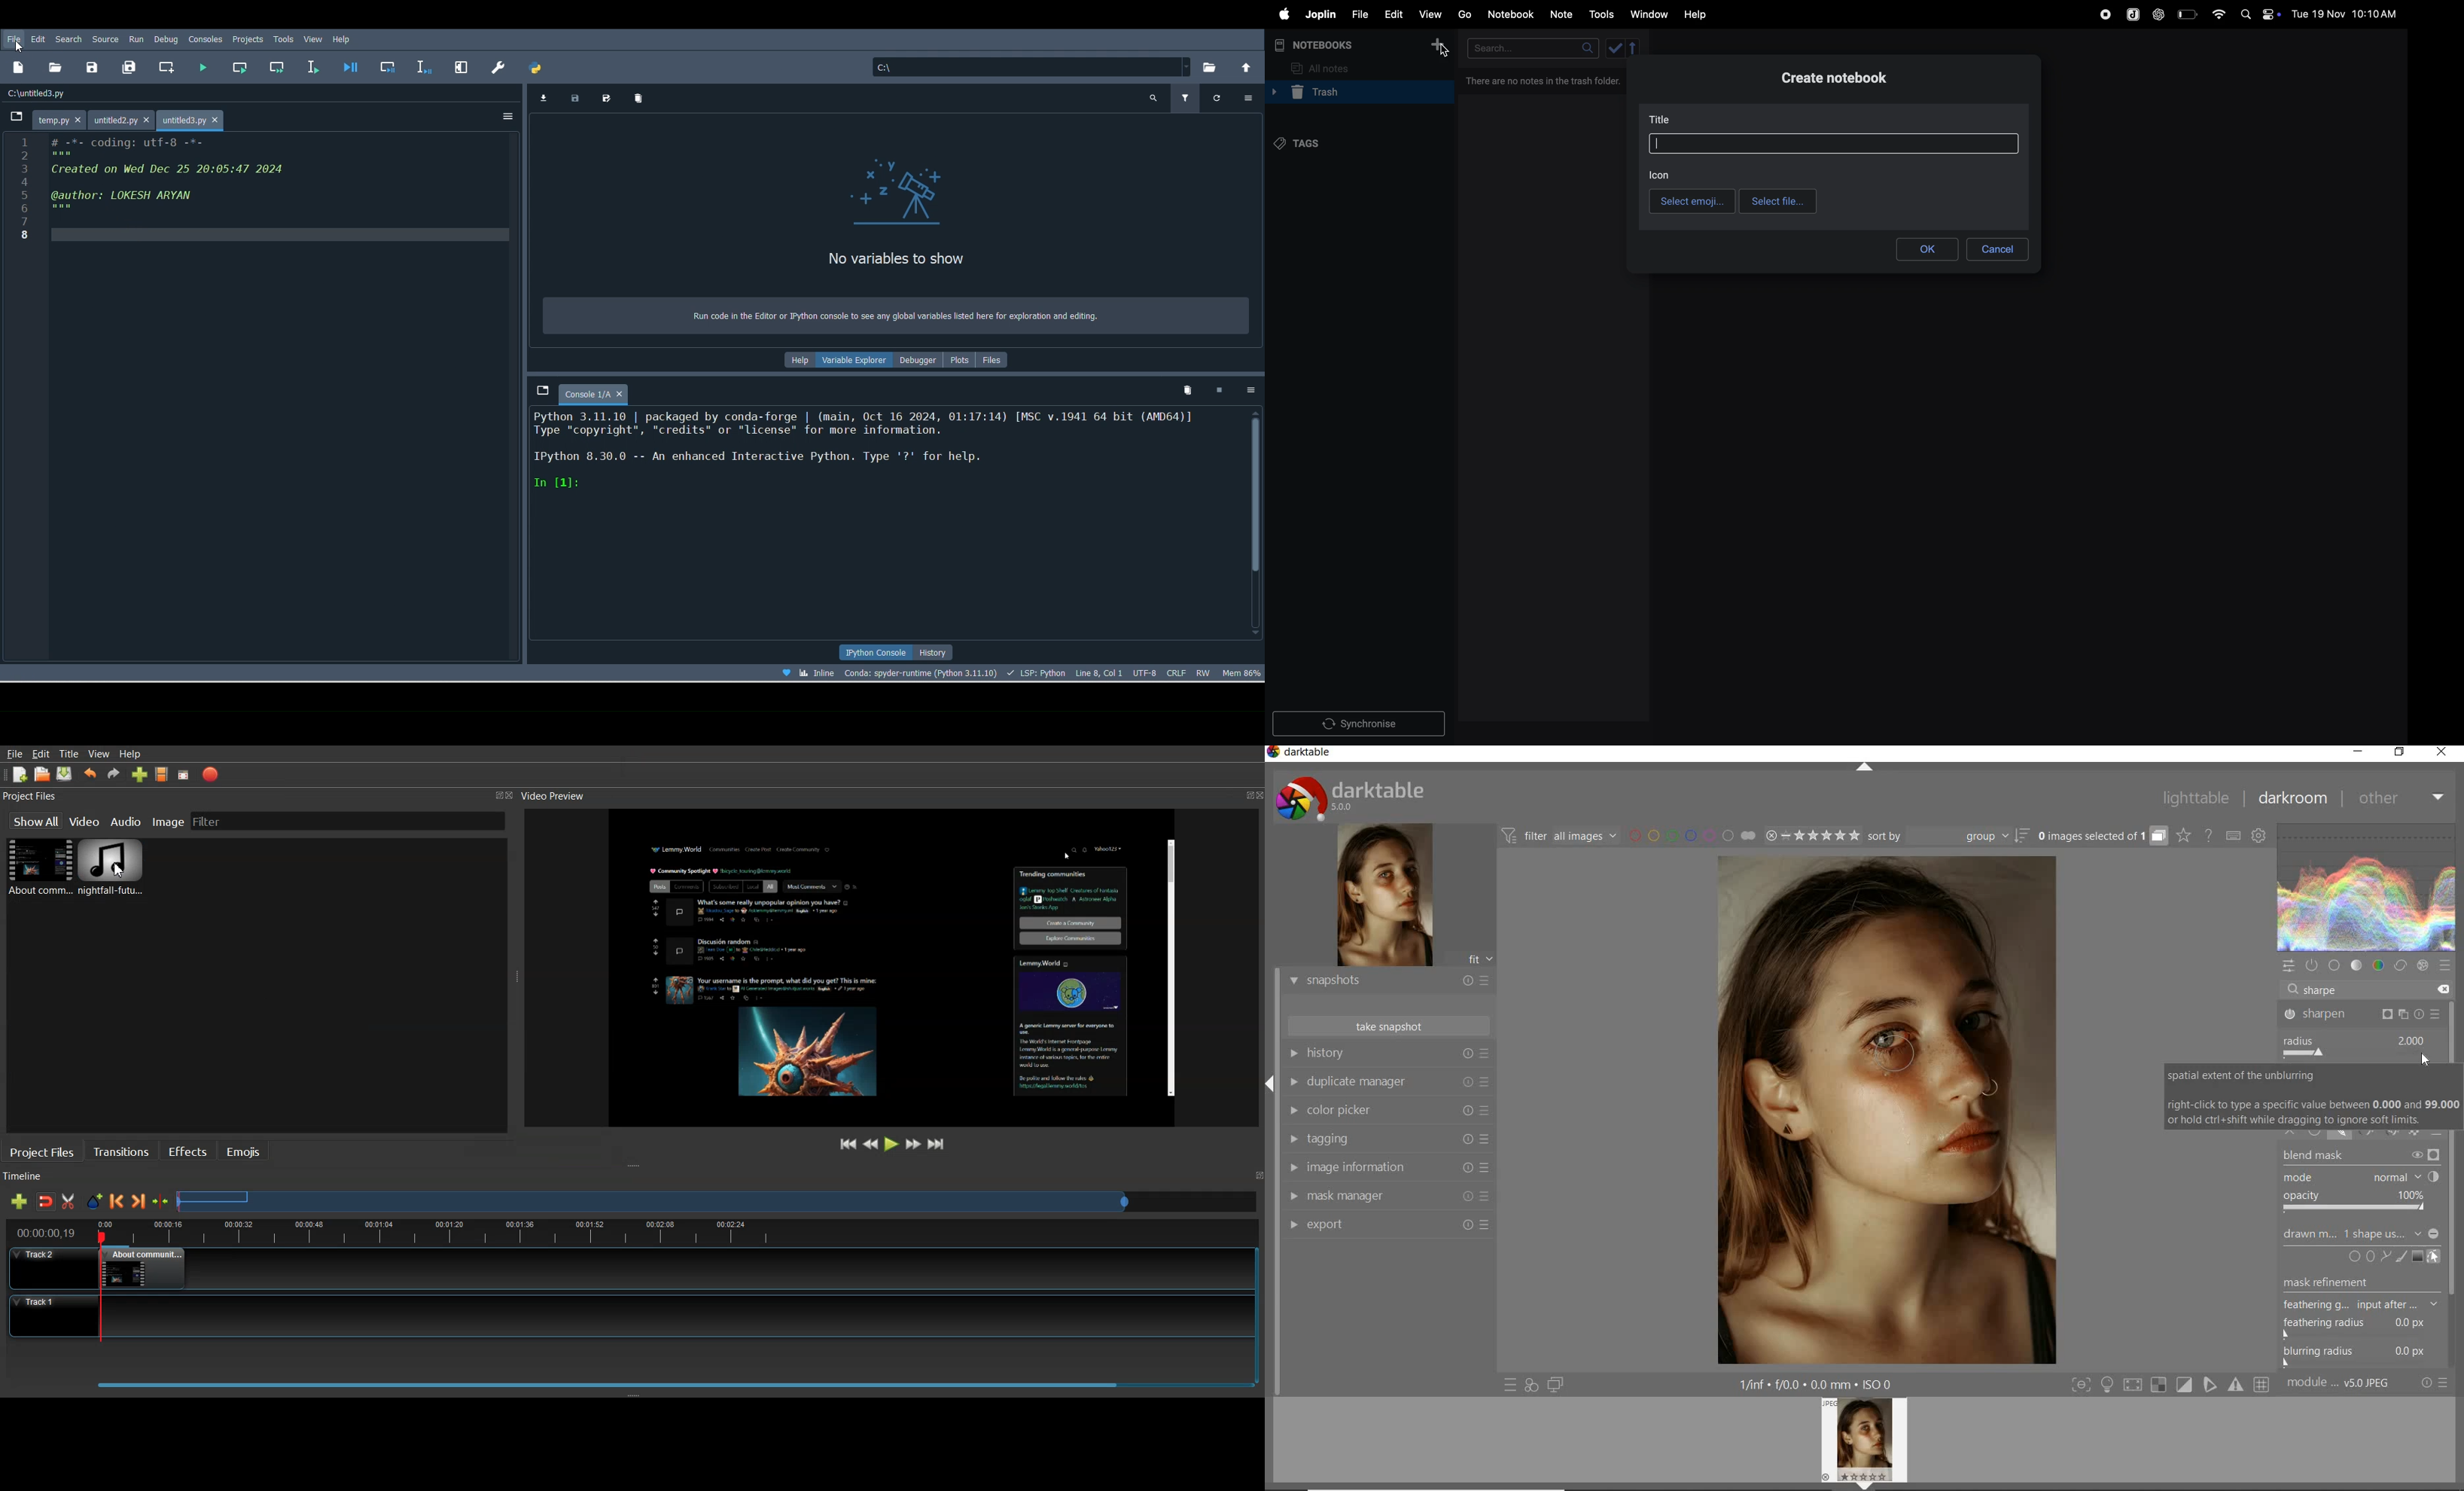  Describe the element at coordinates (1144, 672) in the screenshot. I see `Encoding` at that location.